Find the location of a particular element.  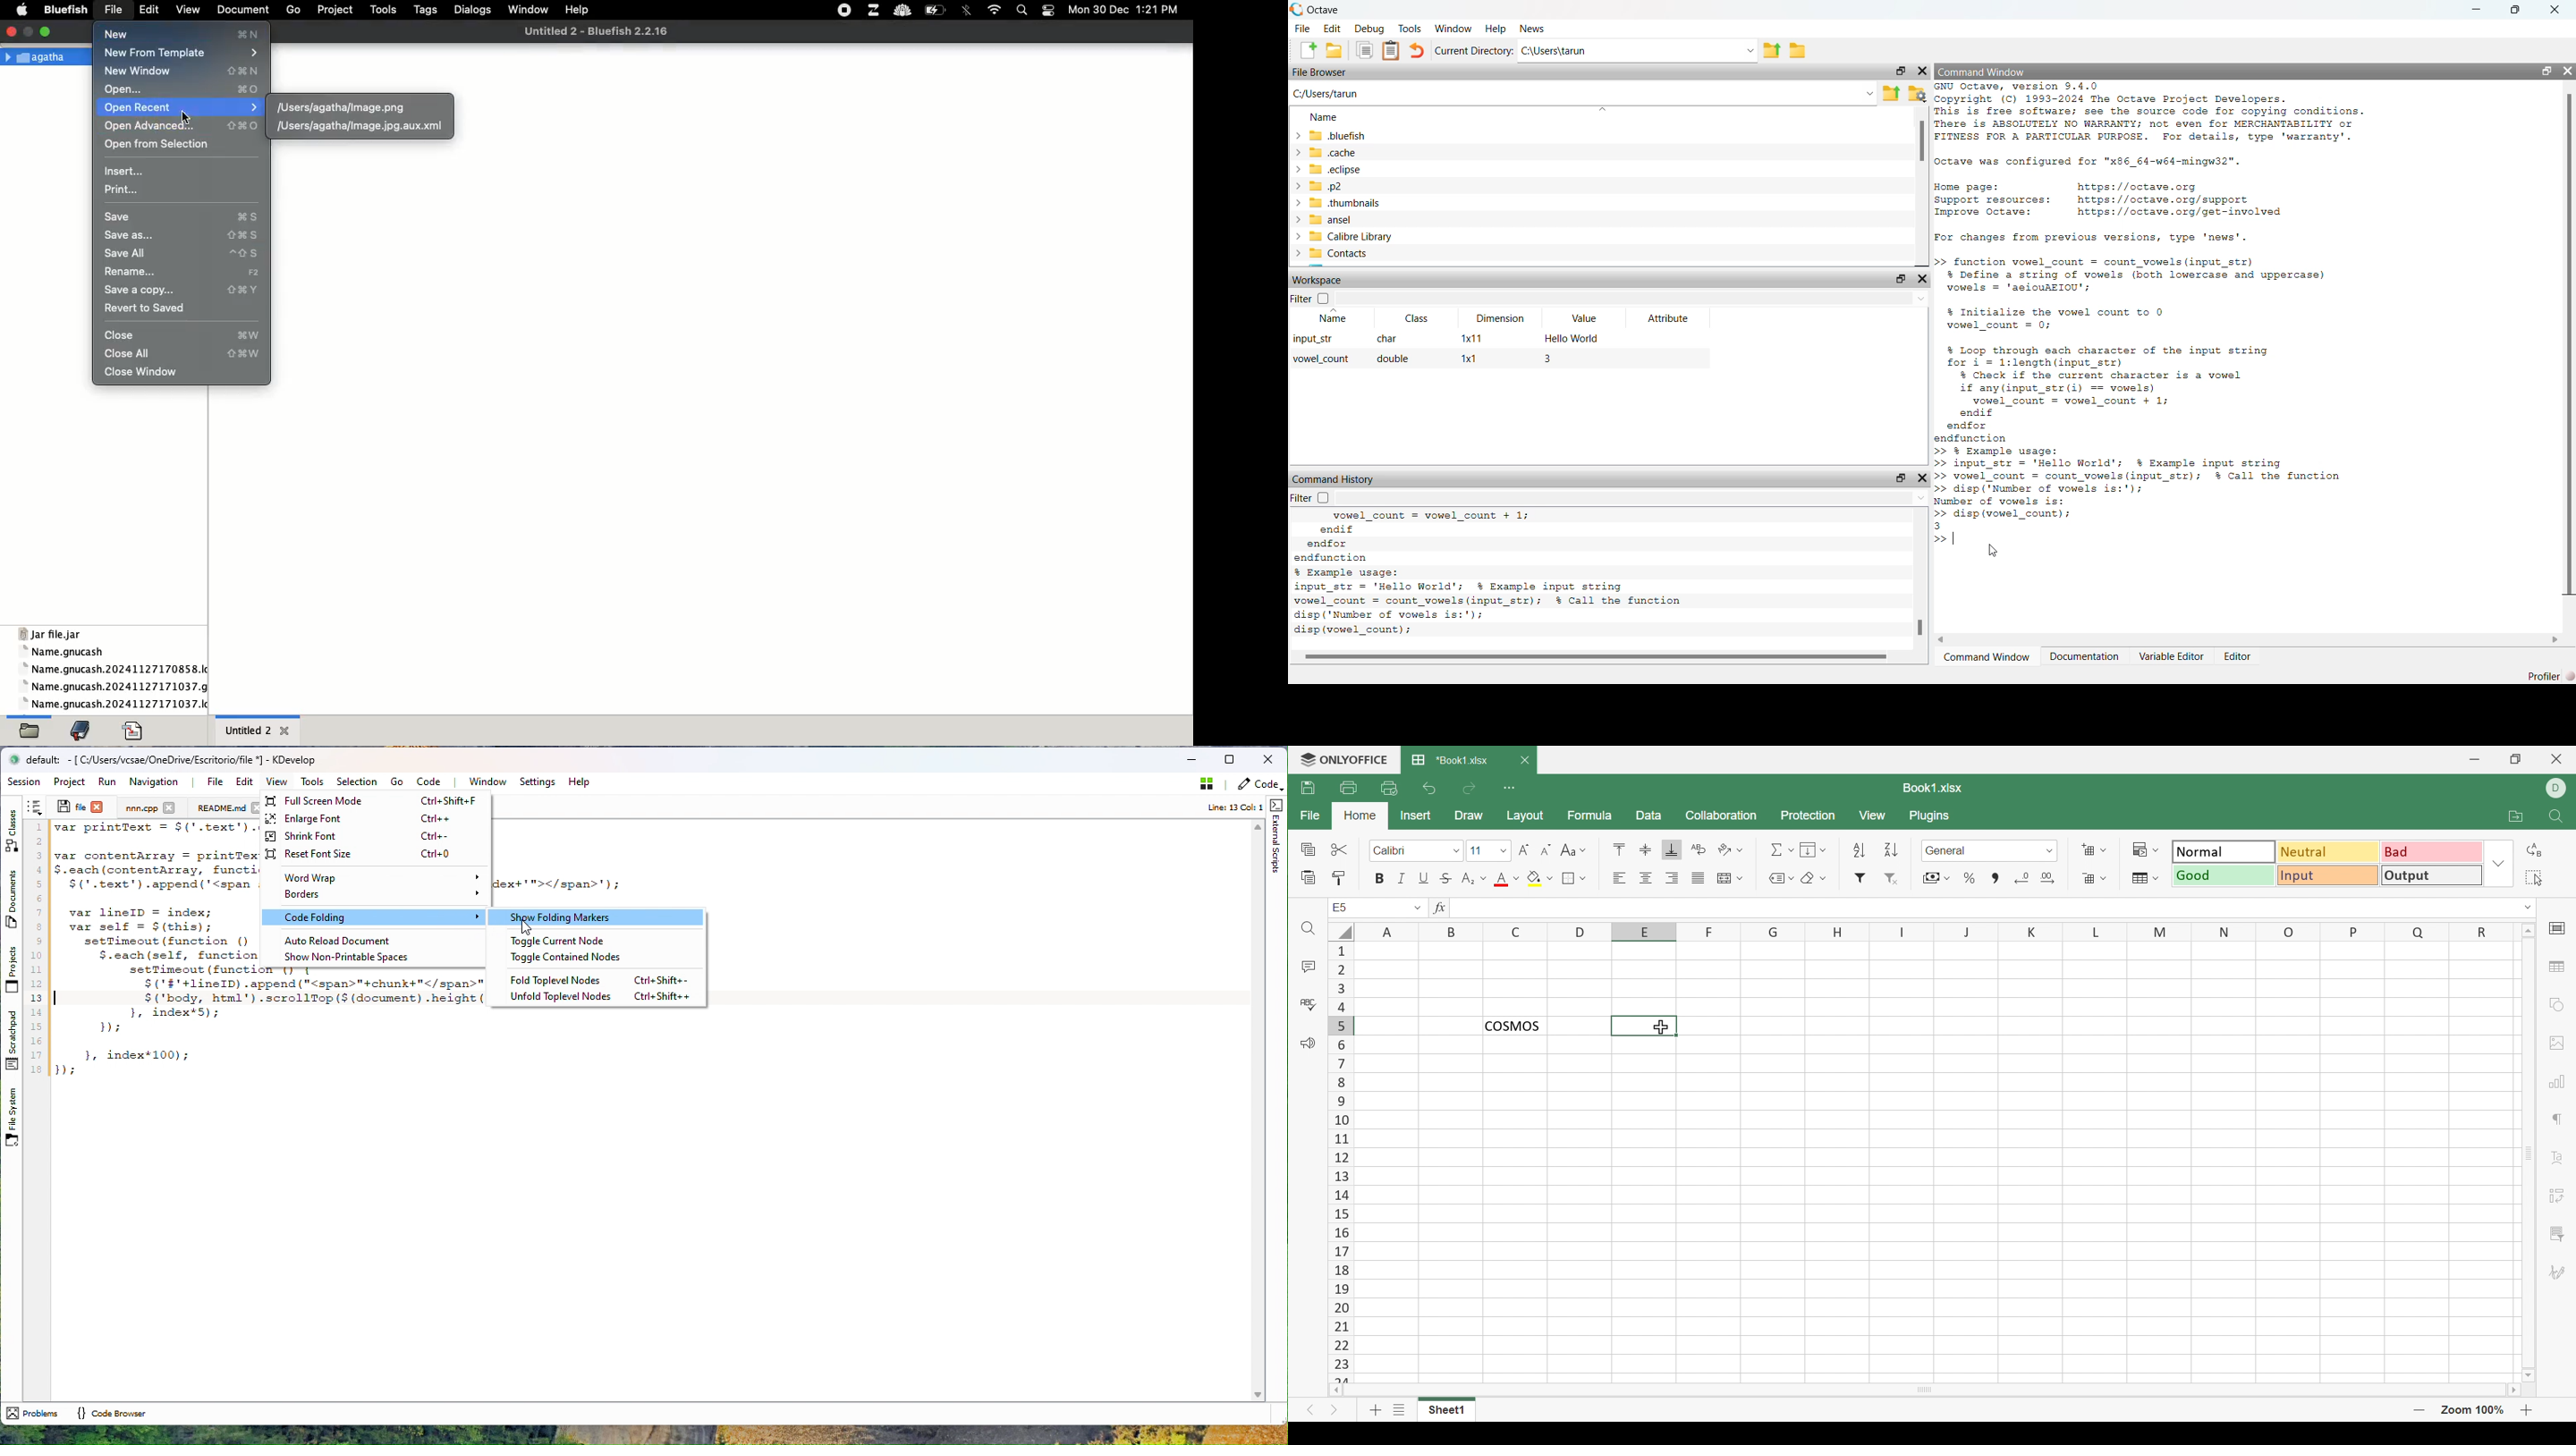

Accounting style is located at coordinates (1938, 878).